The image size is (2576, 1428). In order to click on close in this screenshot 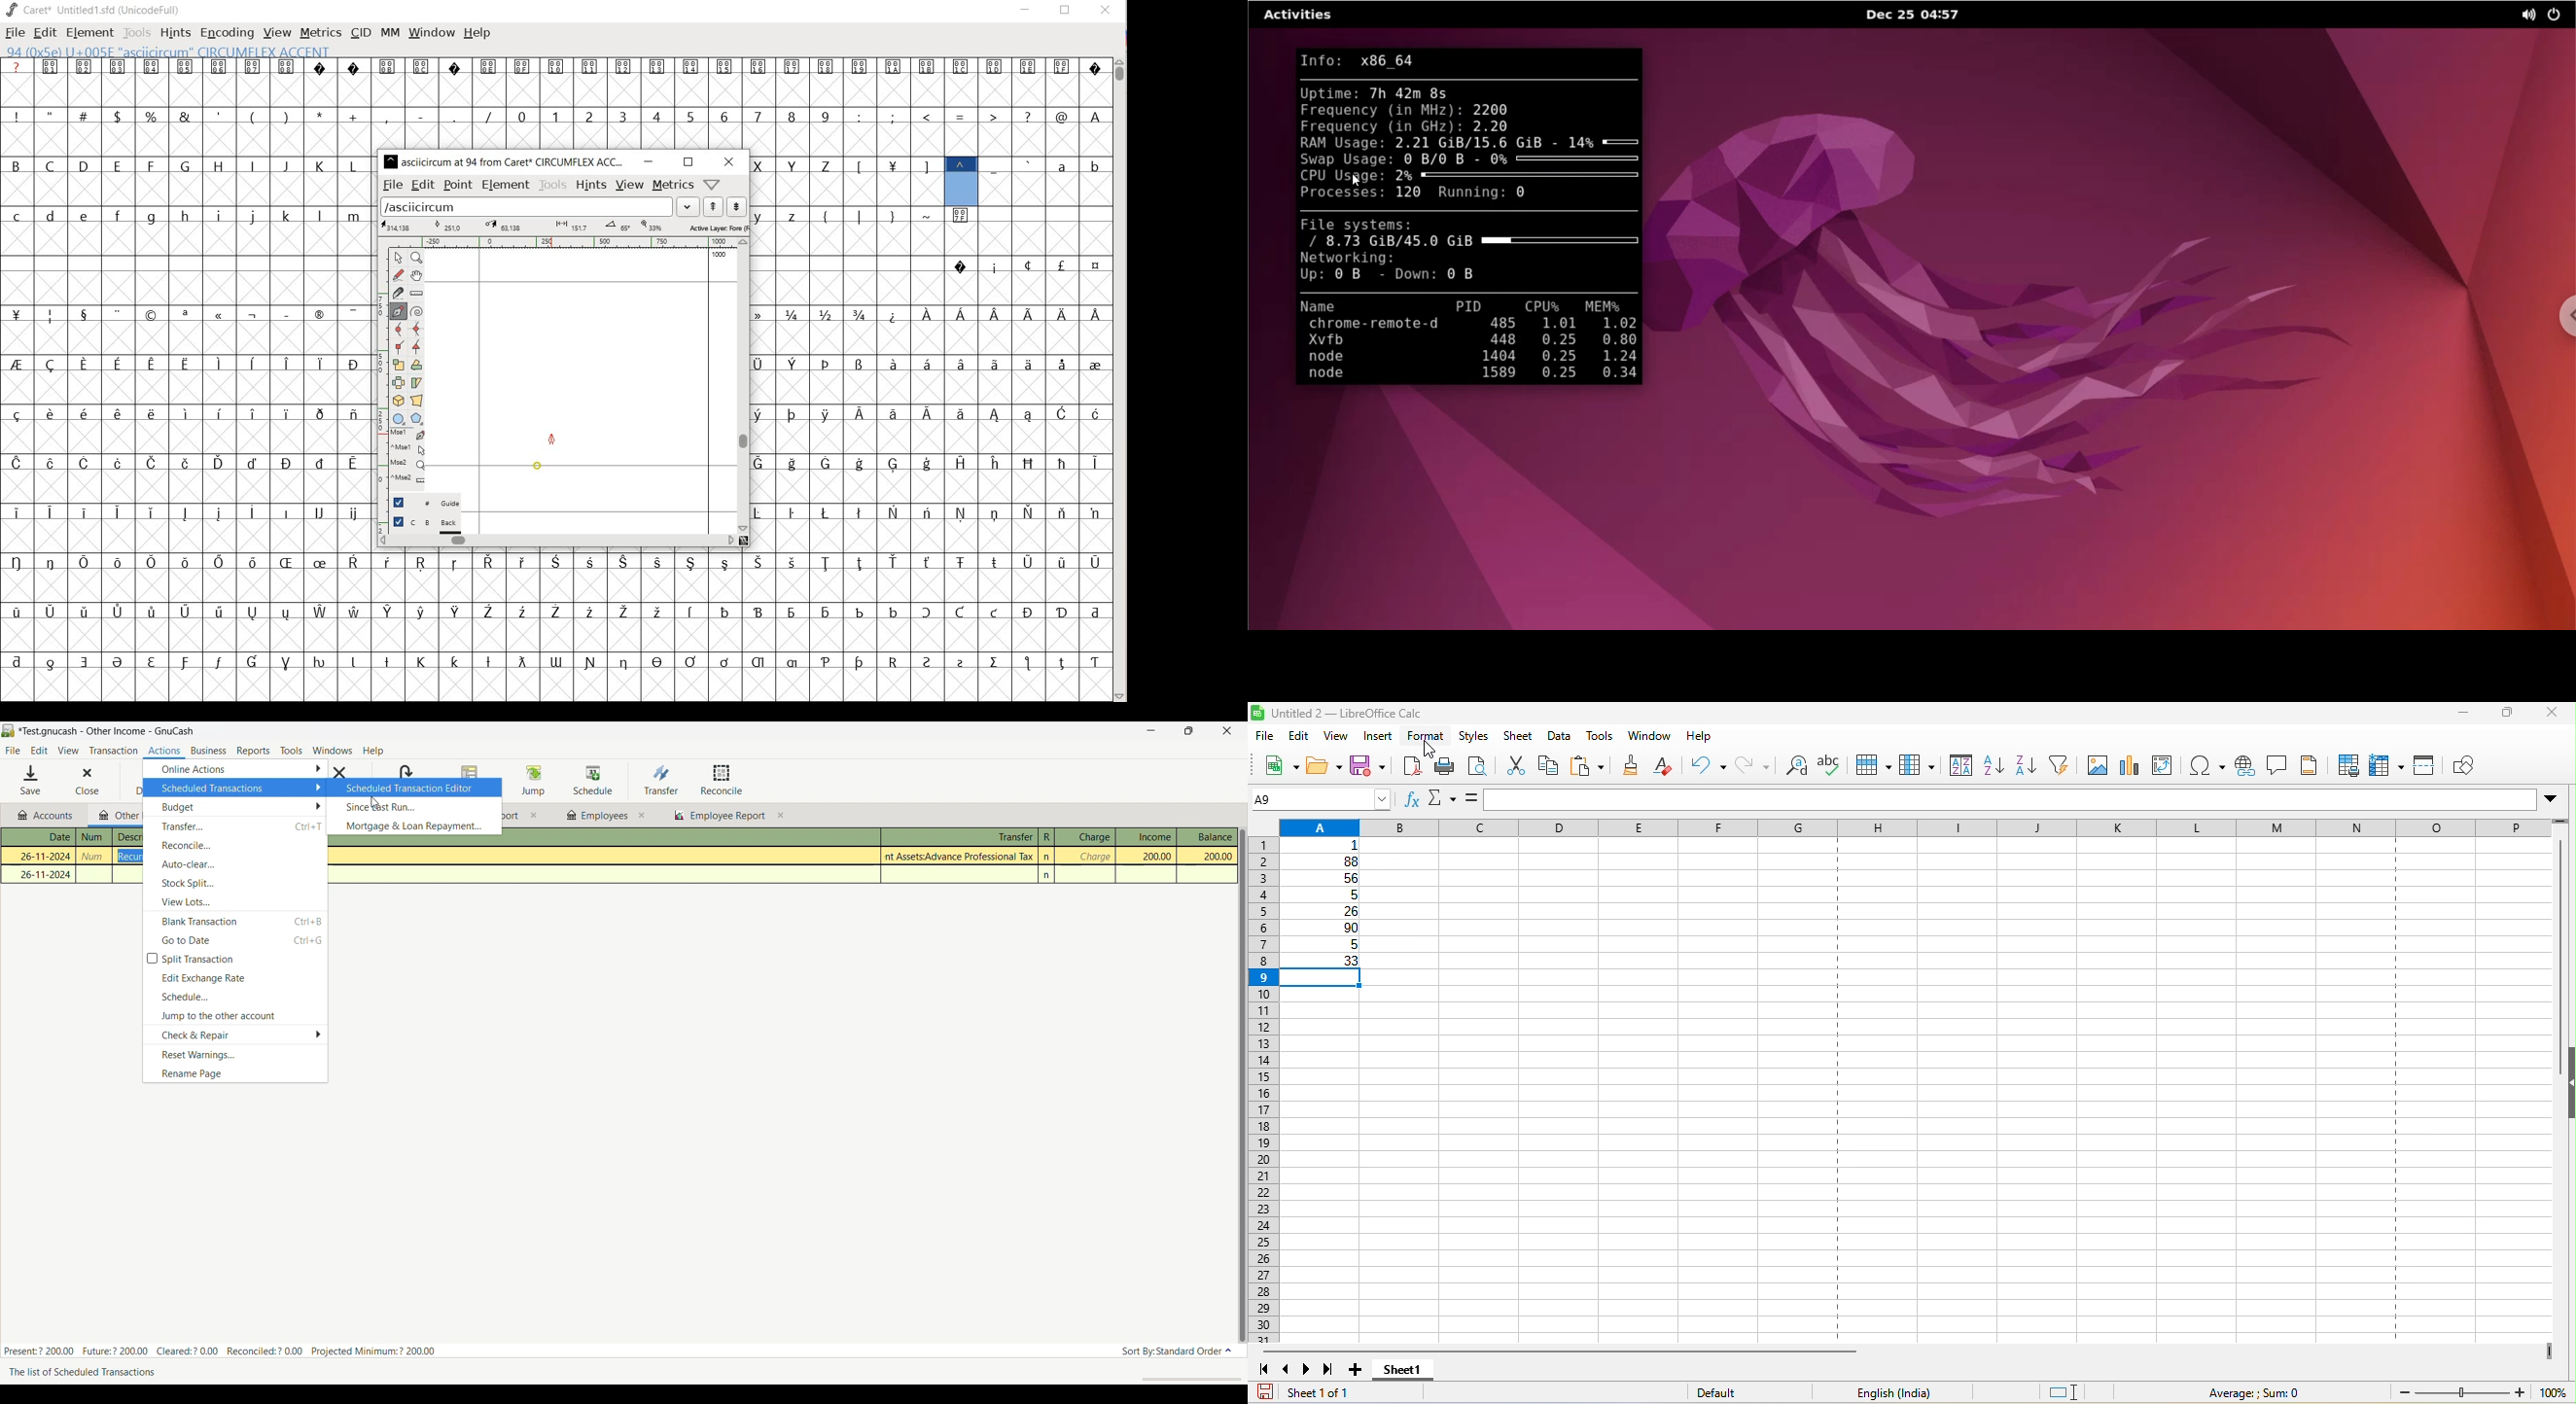, I will do `click(2553, 715)`.